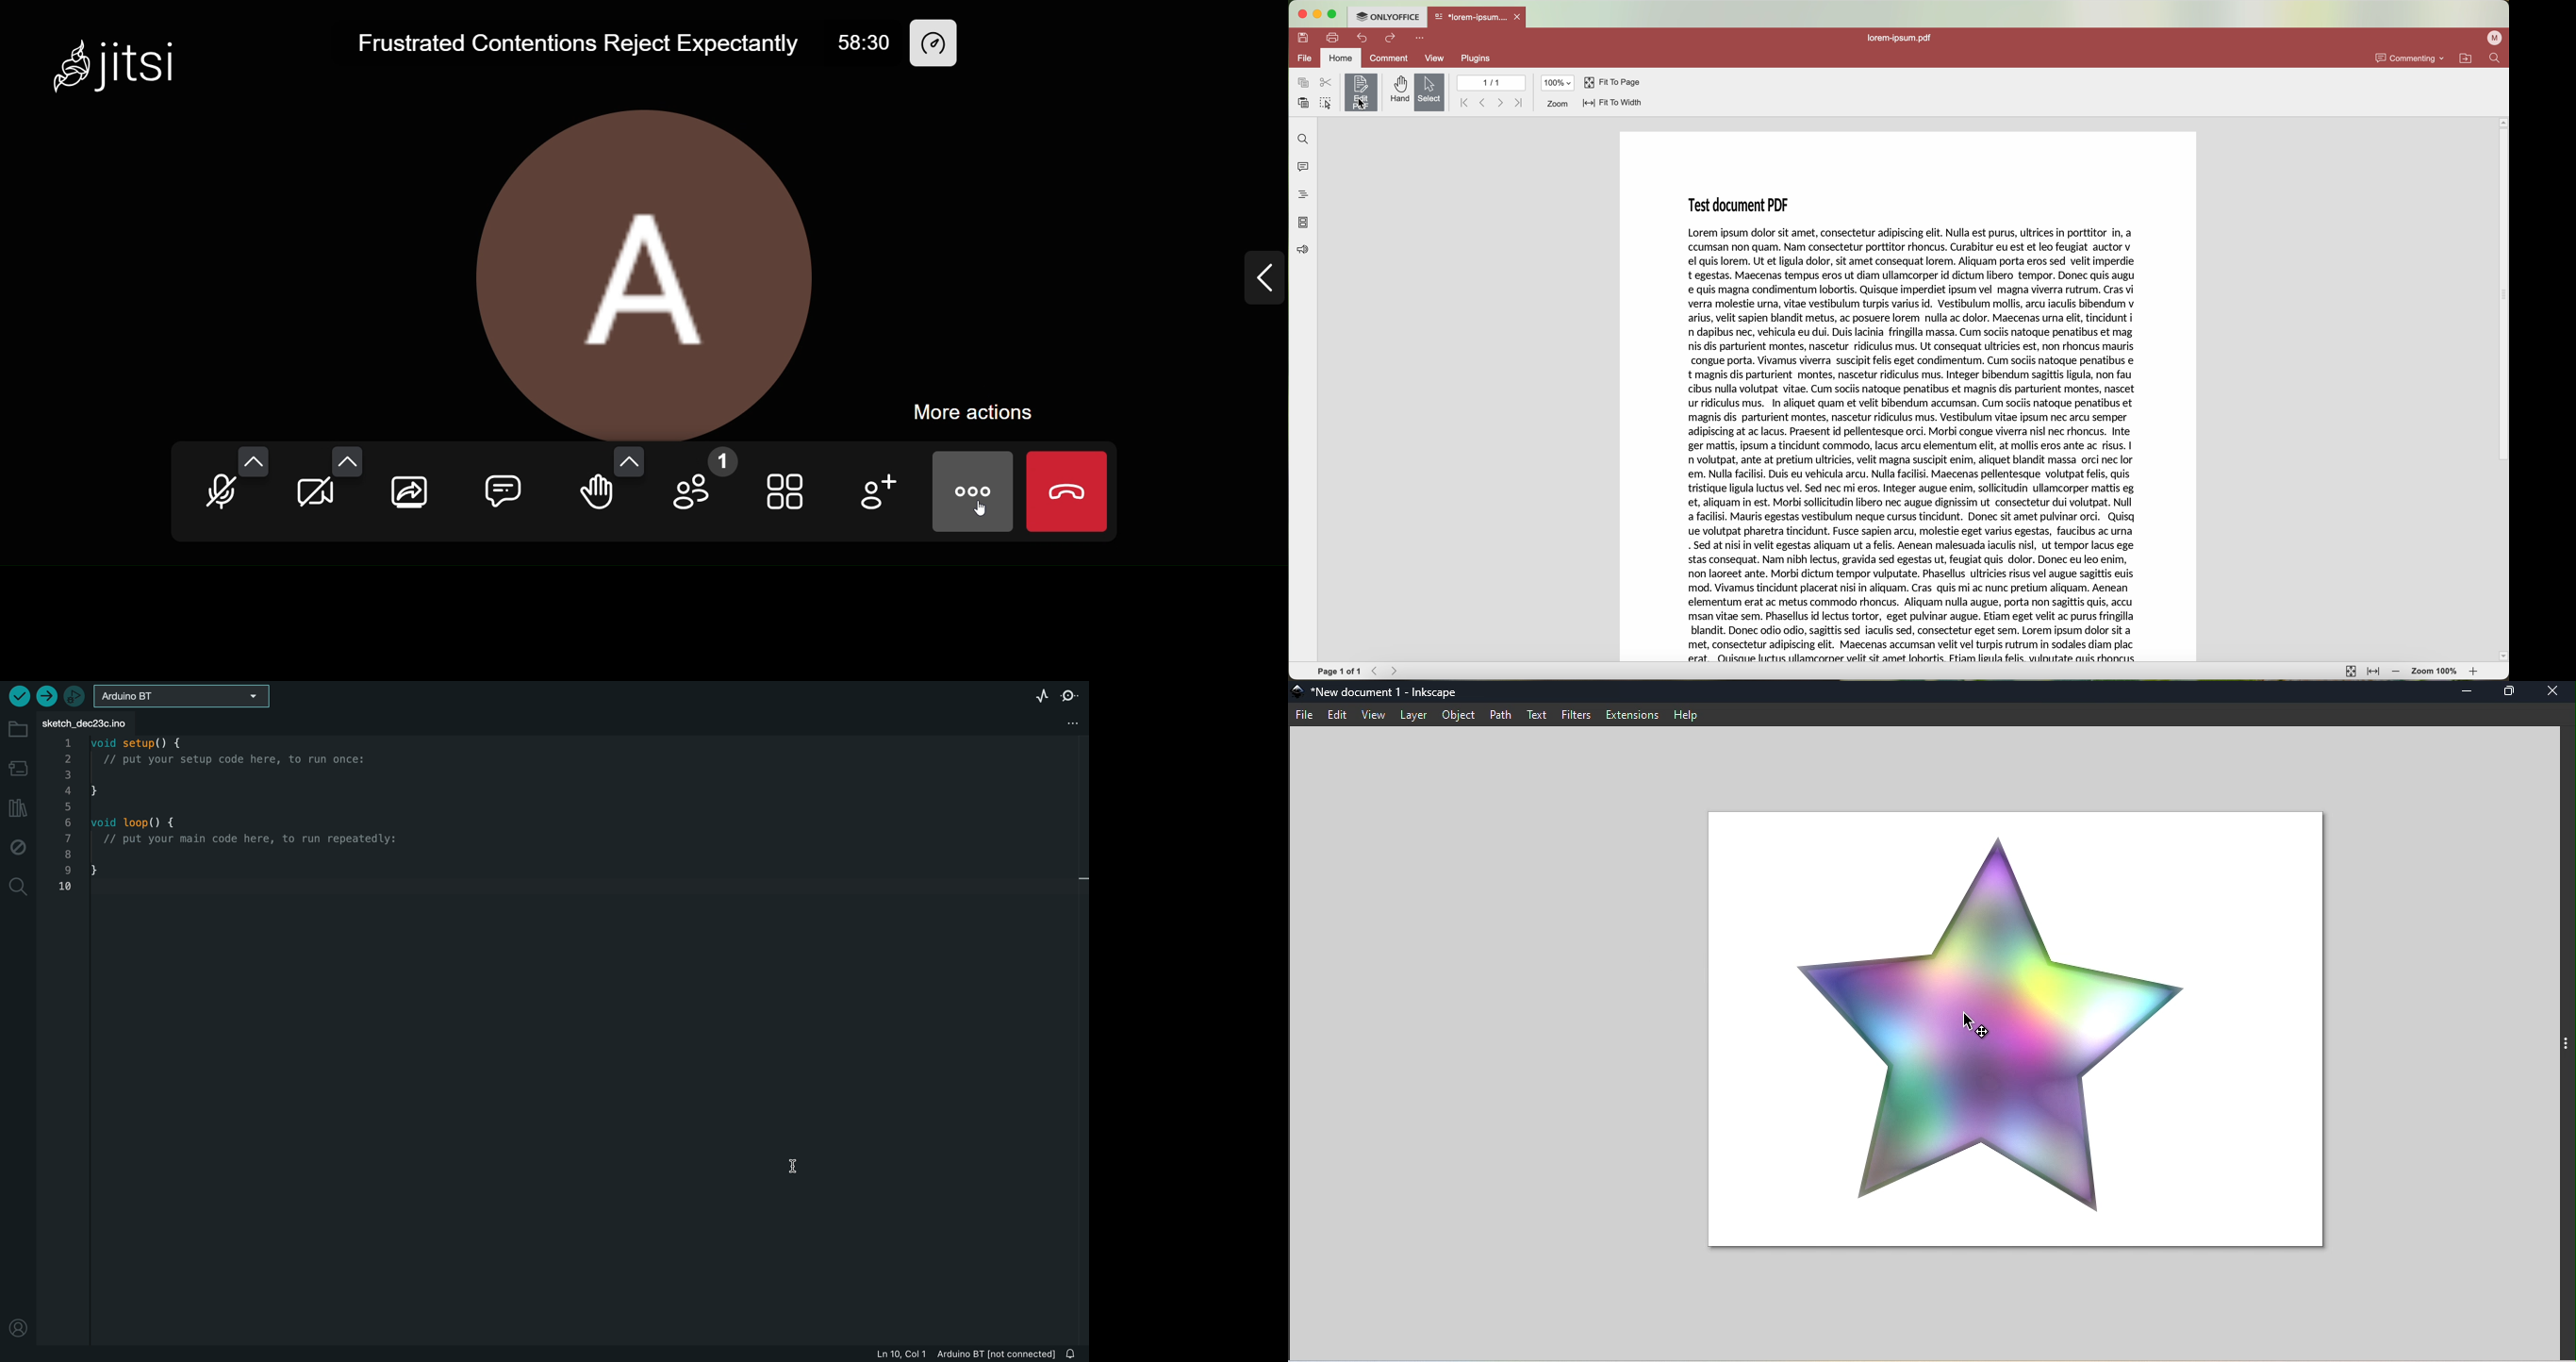  I want to click on cut, so click(1327, 83).